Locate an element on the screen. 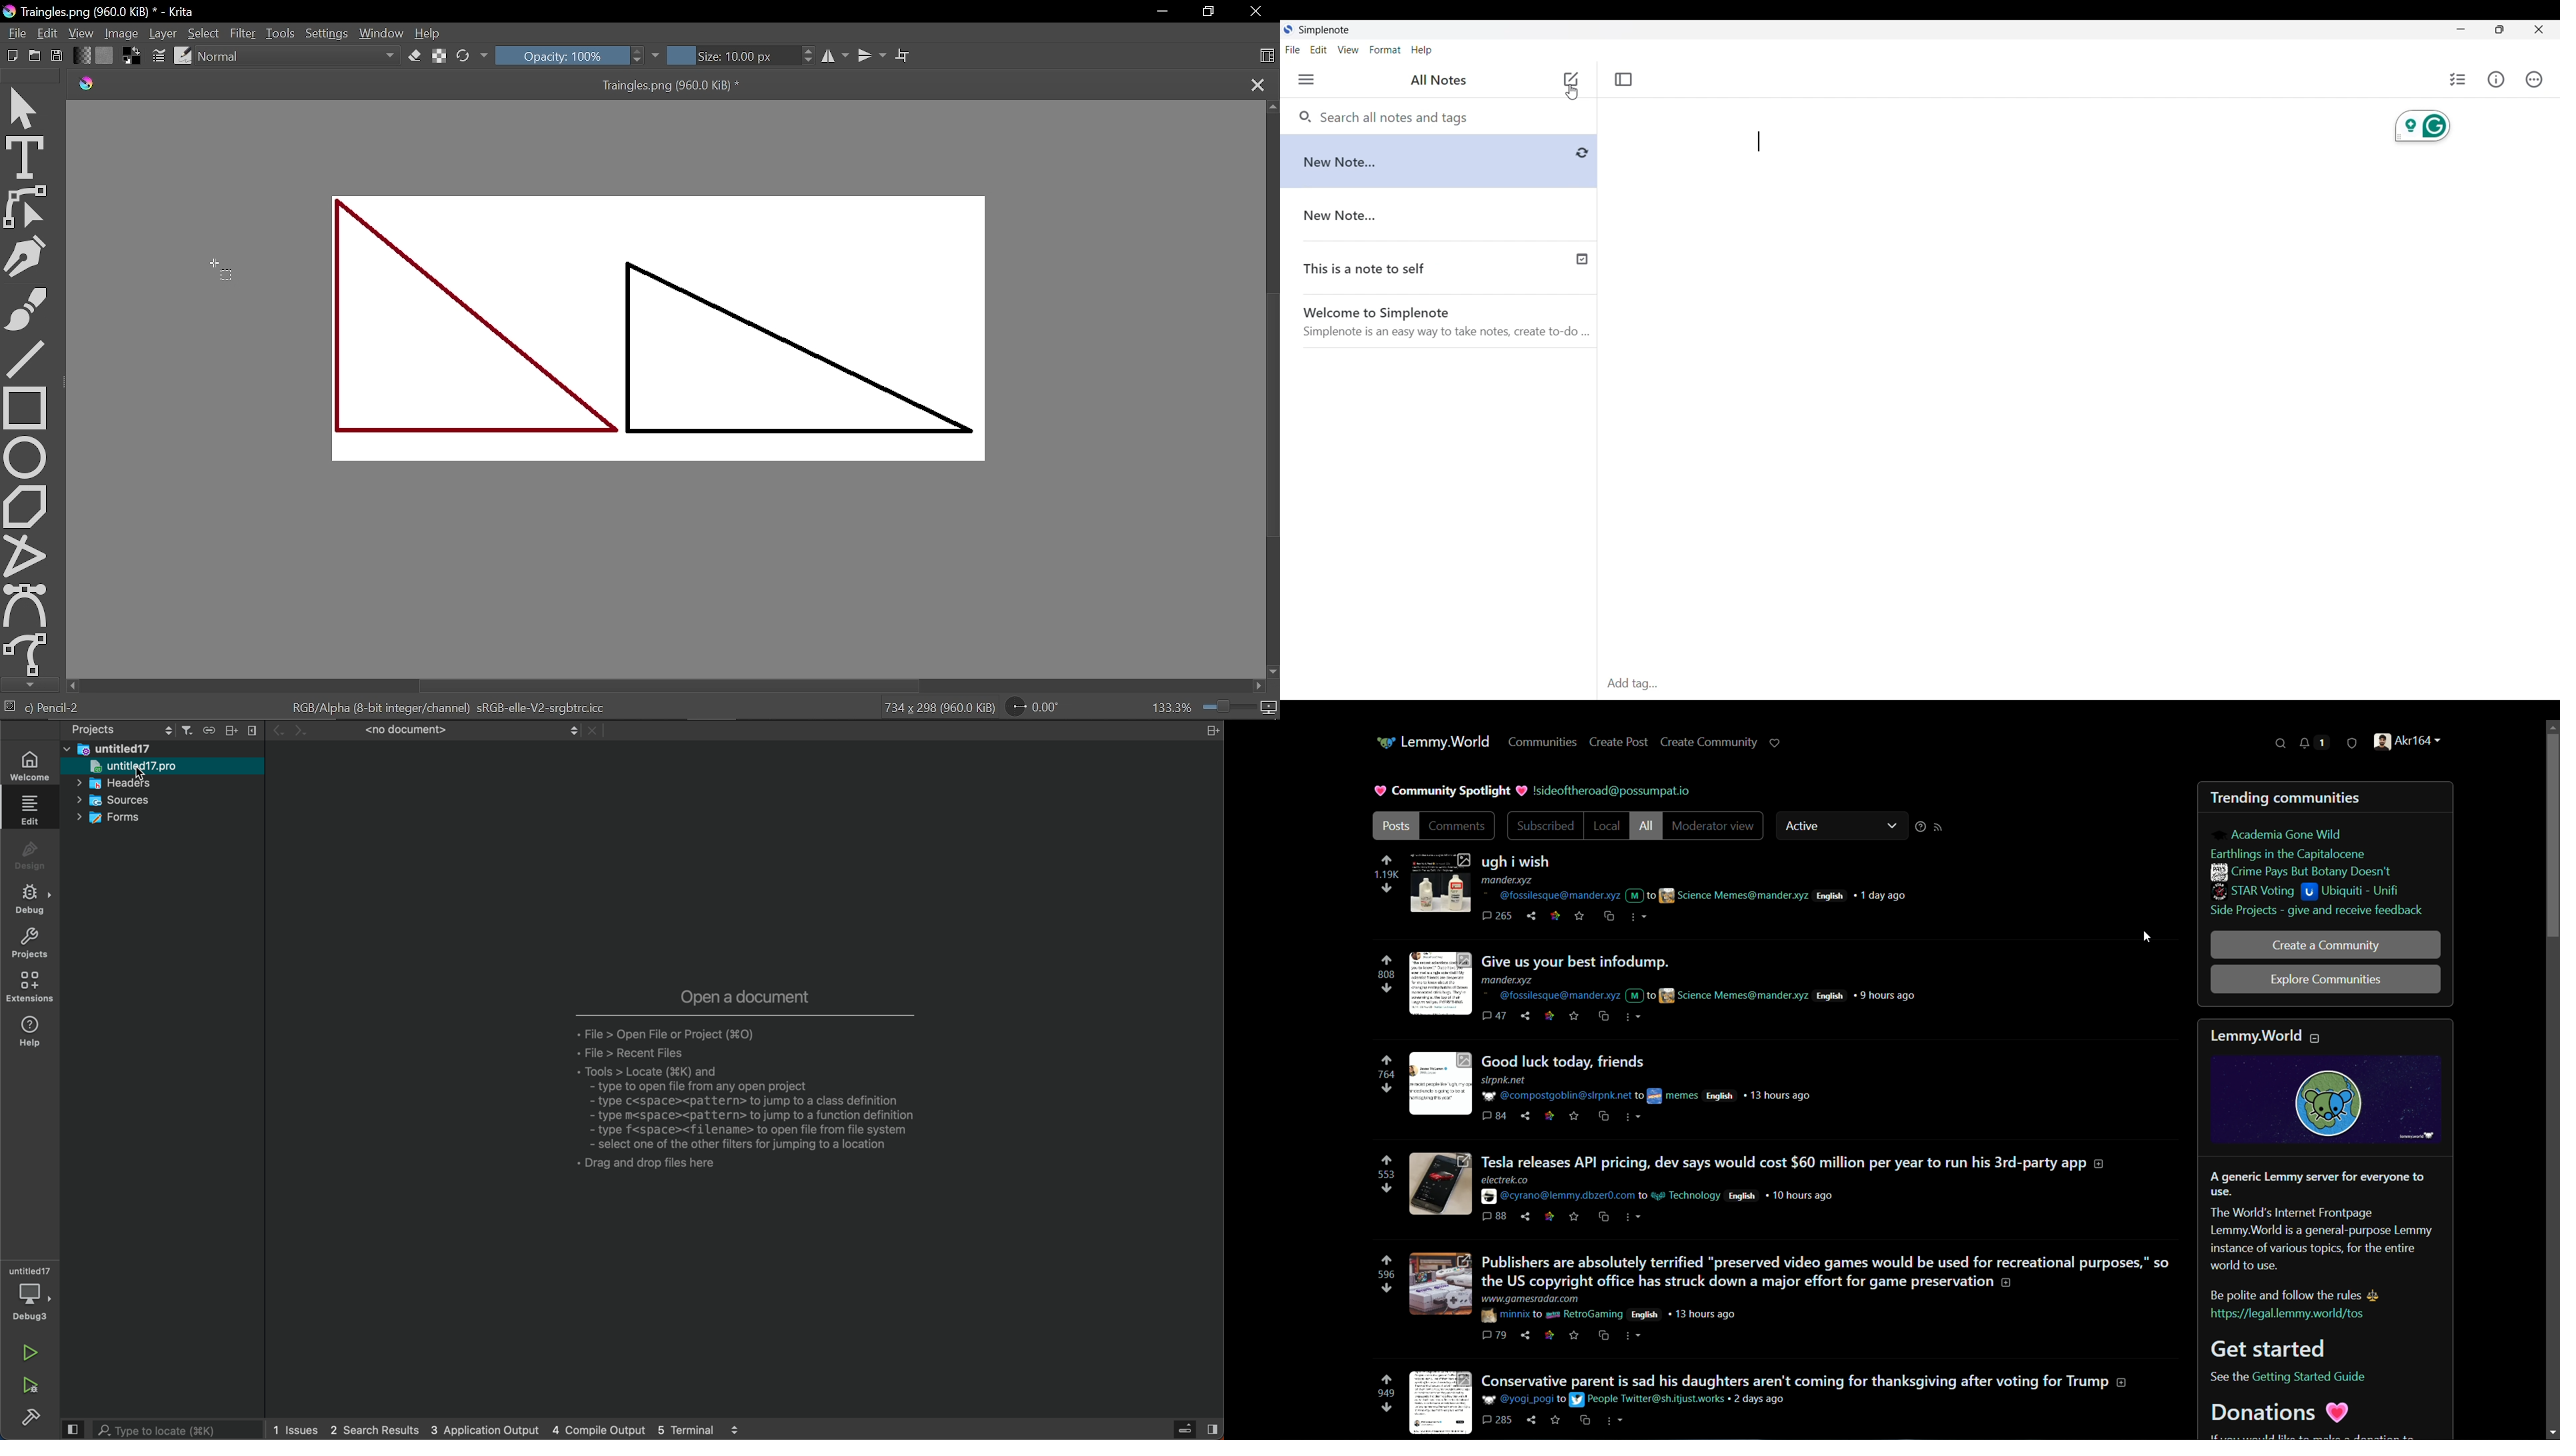 The width and height of the screenshot is (2576, 1456). academia gone wild is located at coordinates (2286, 835).